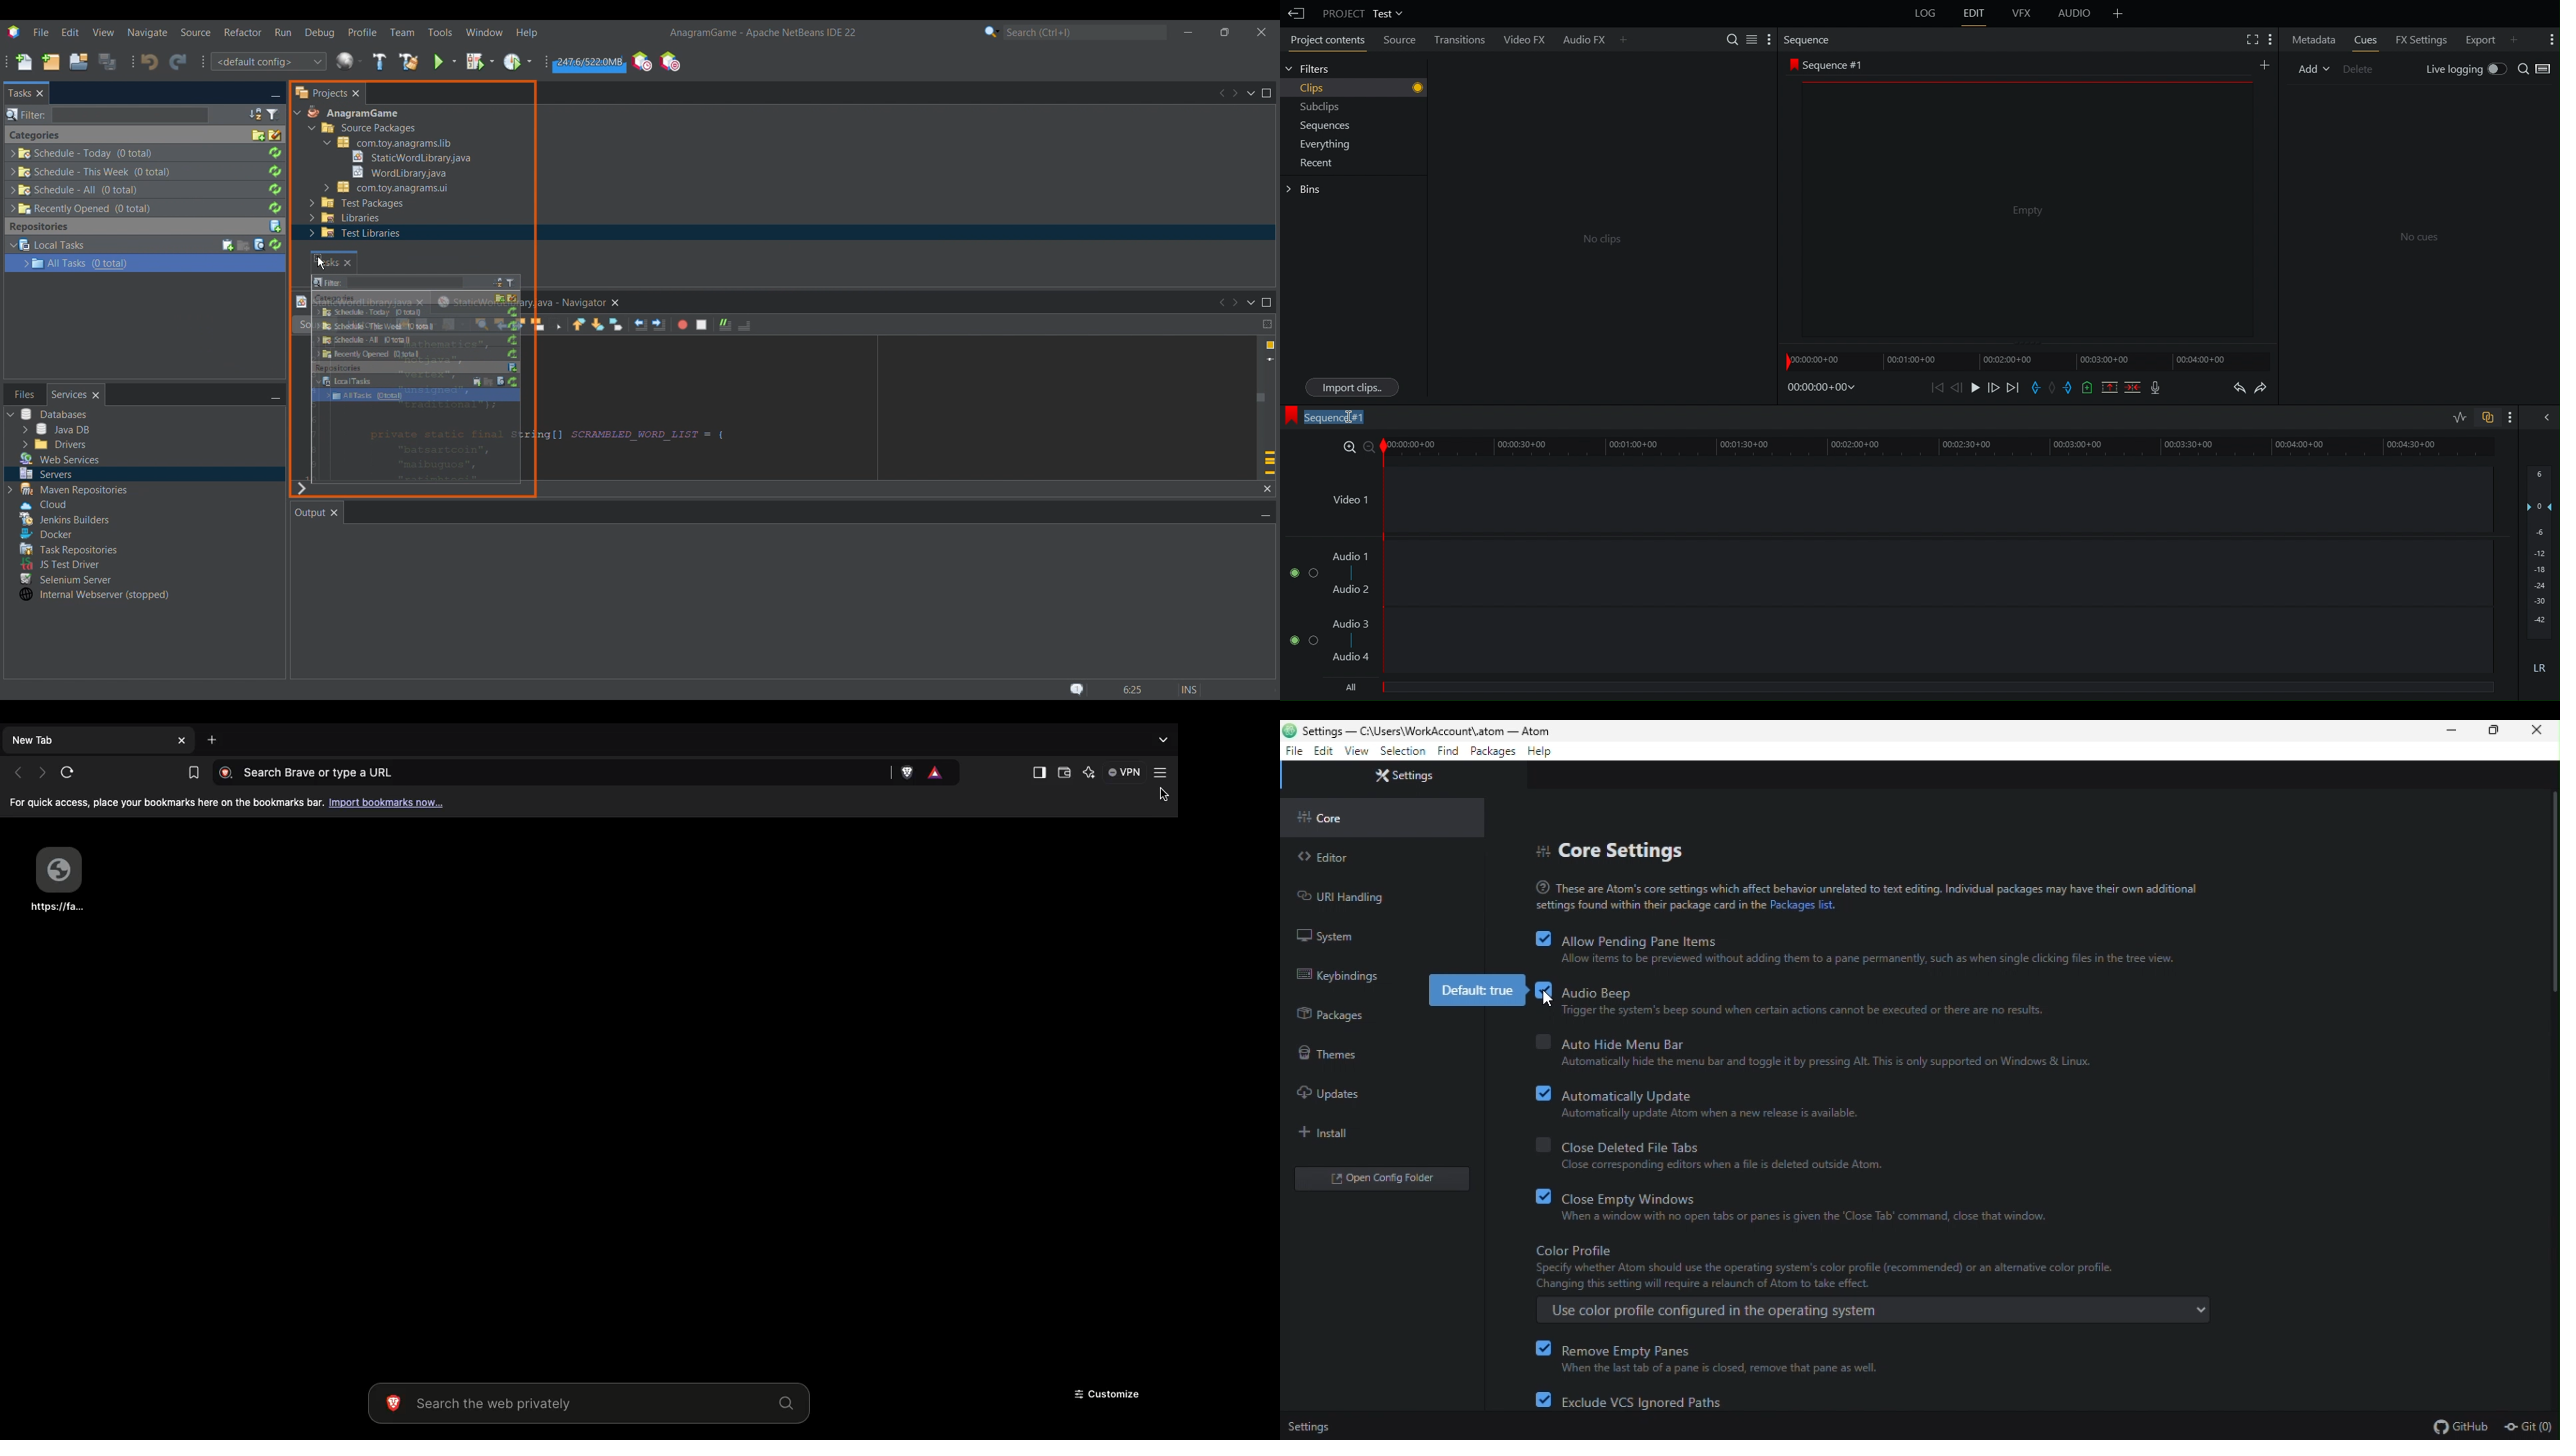 The width and height of the screenshot is (2576, 1456). I want to click on Globe icon, so click(349, 61).